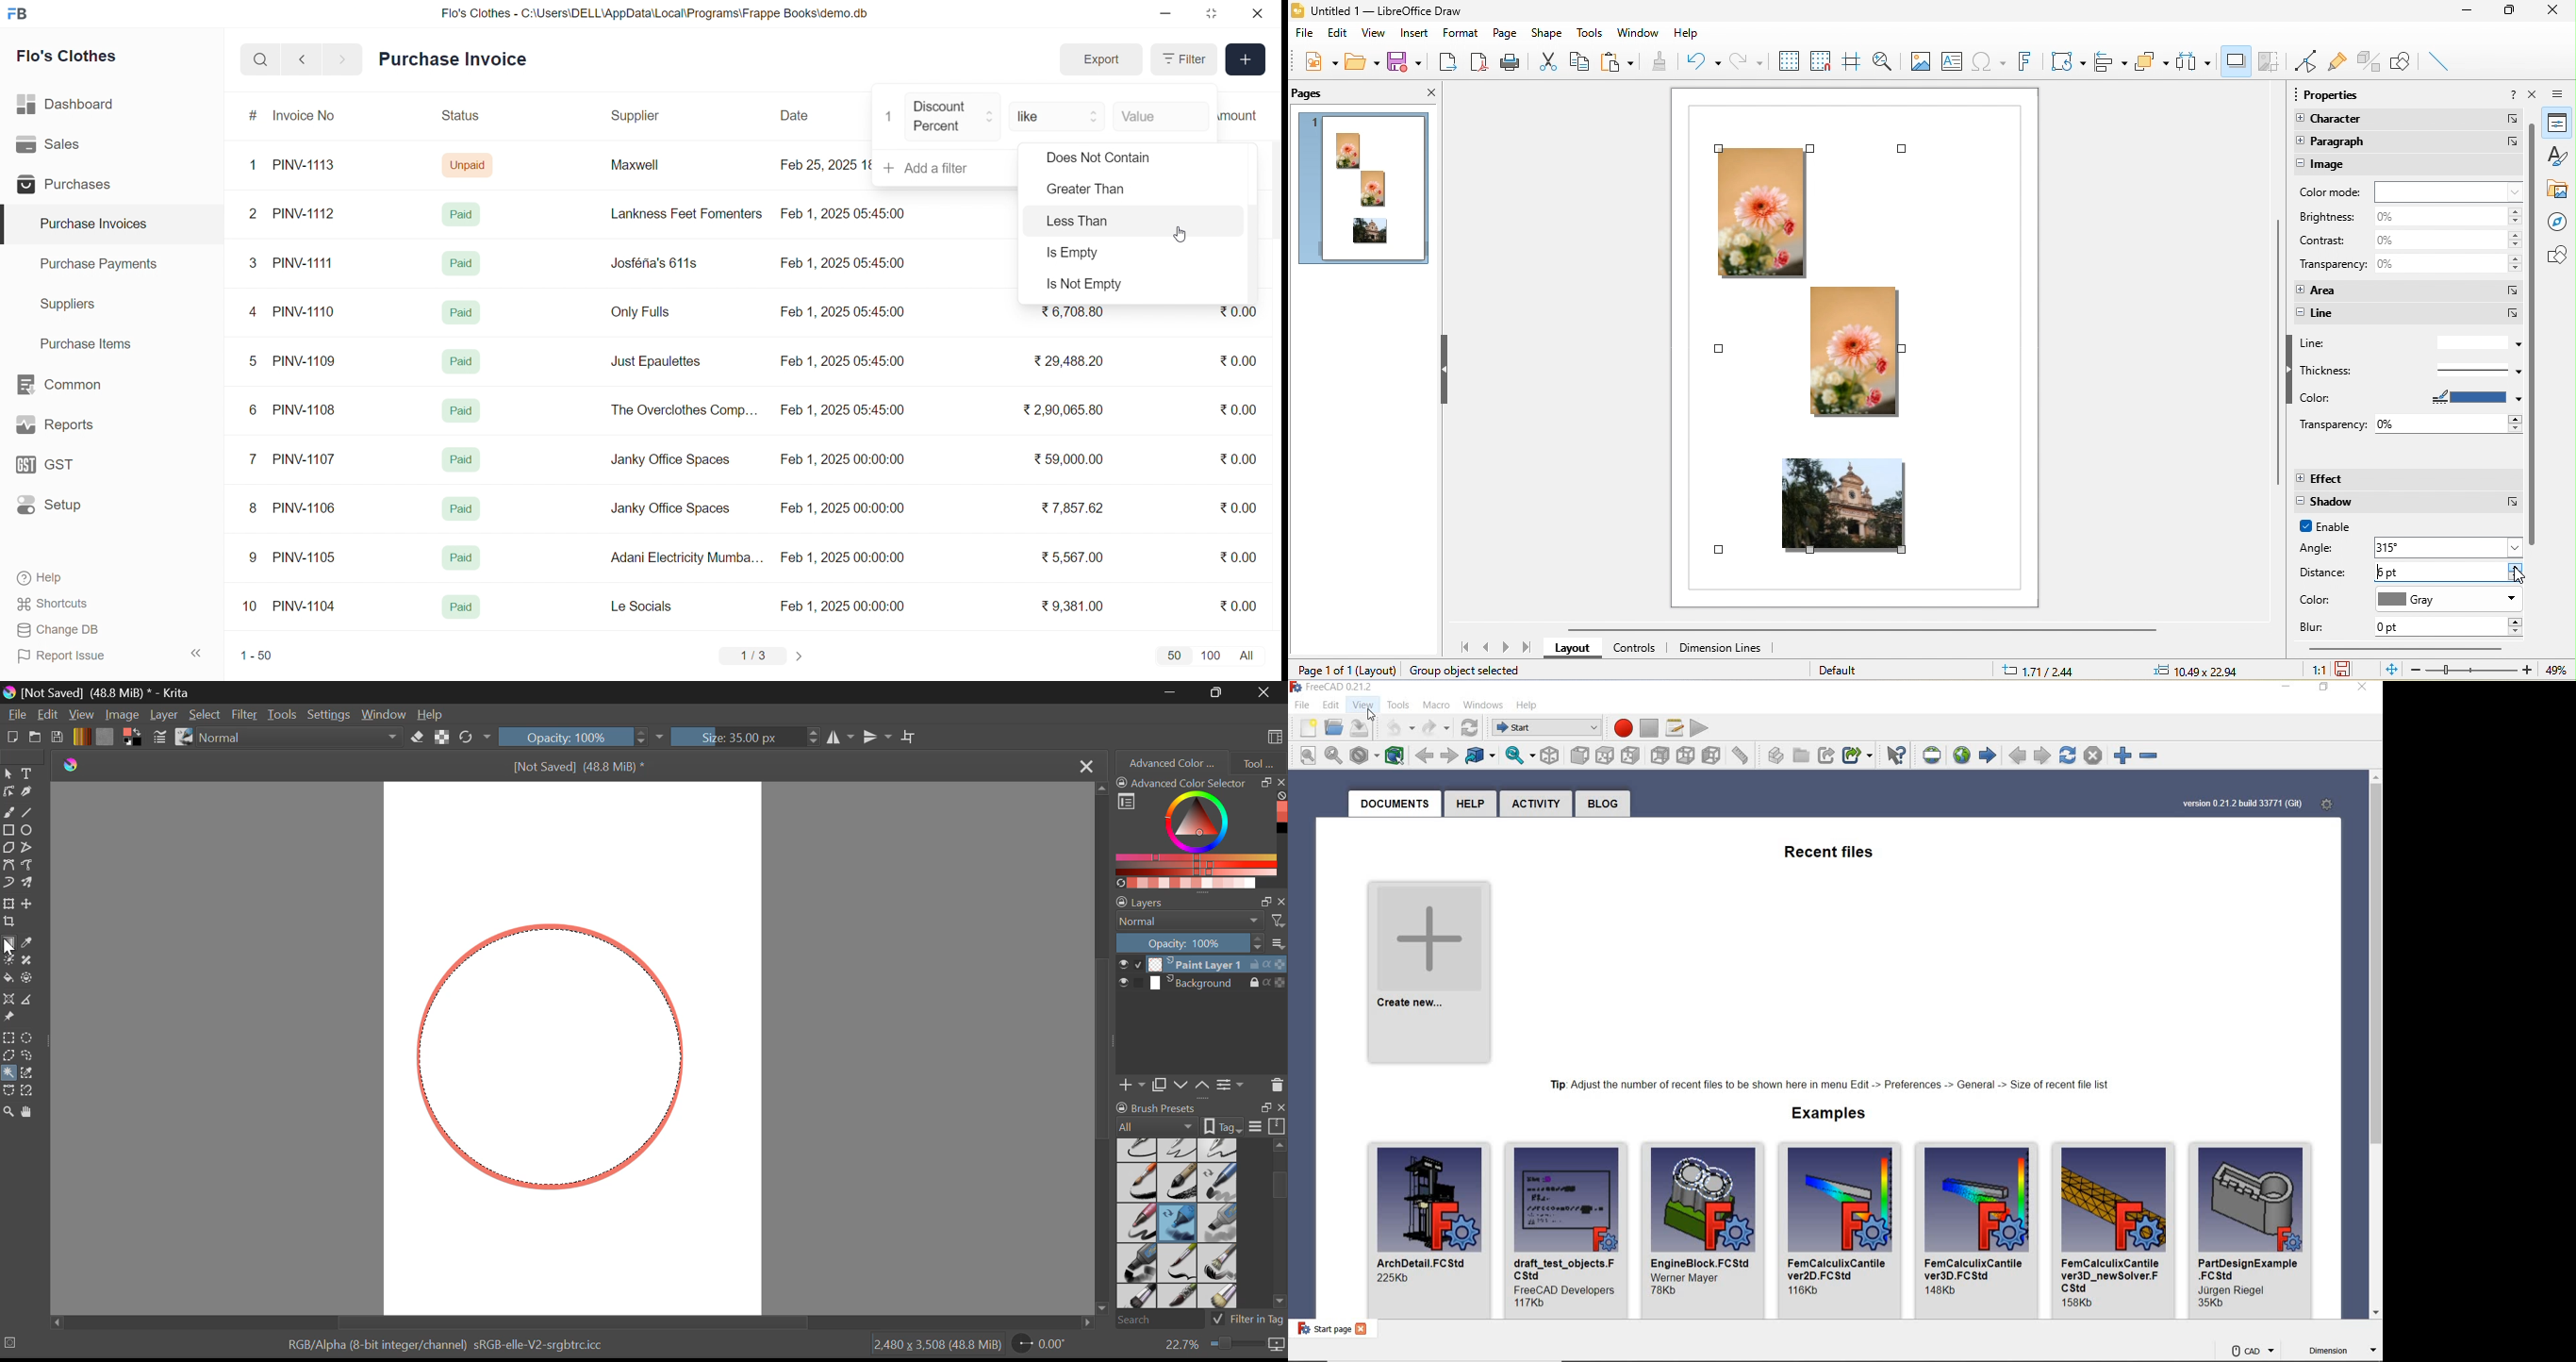 Image resolution: width=2576 pixels, height=1372 pixels. Describe the element at coordinates (32, 884) in the screenshot. I see `Multibrush Tool` at that location.